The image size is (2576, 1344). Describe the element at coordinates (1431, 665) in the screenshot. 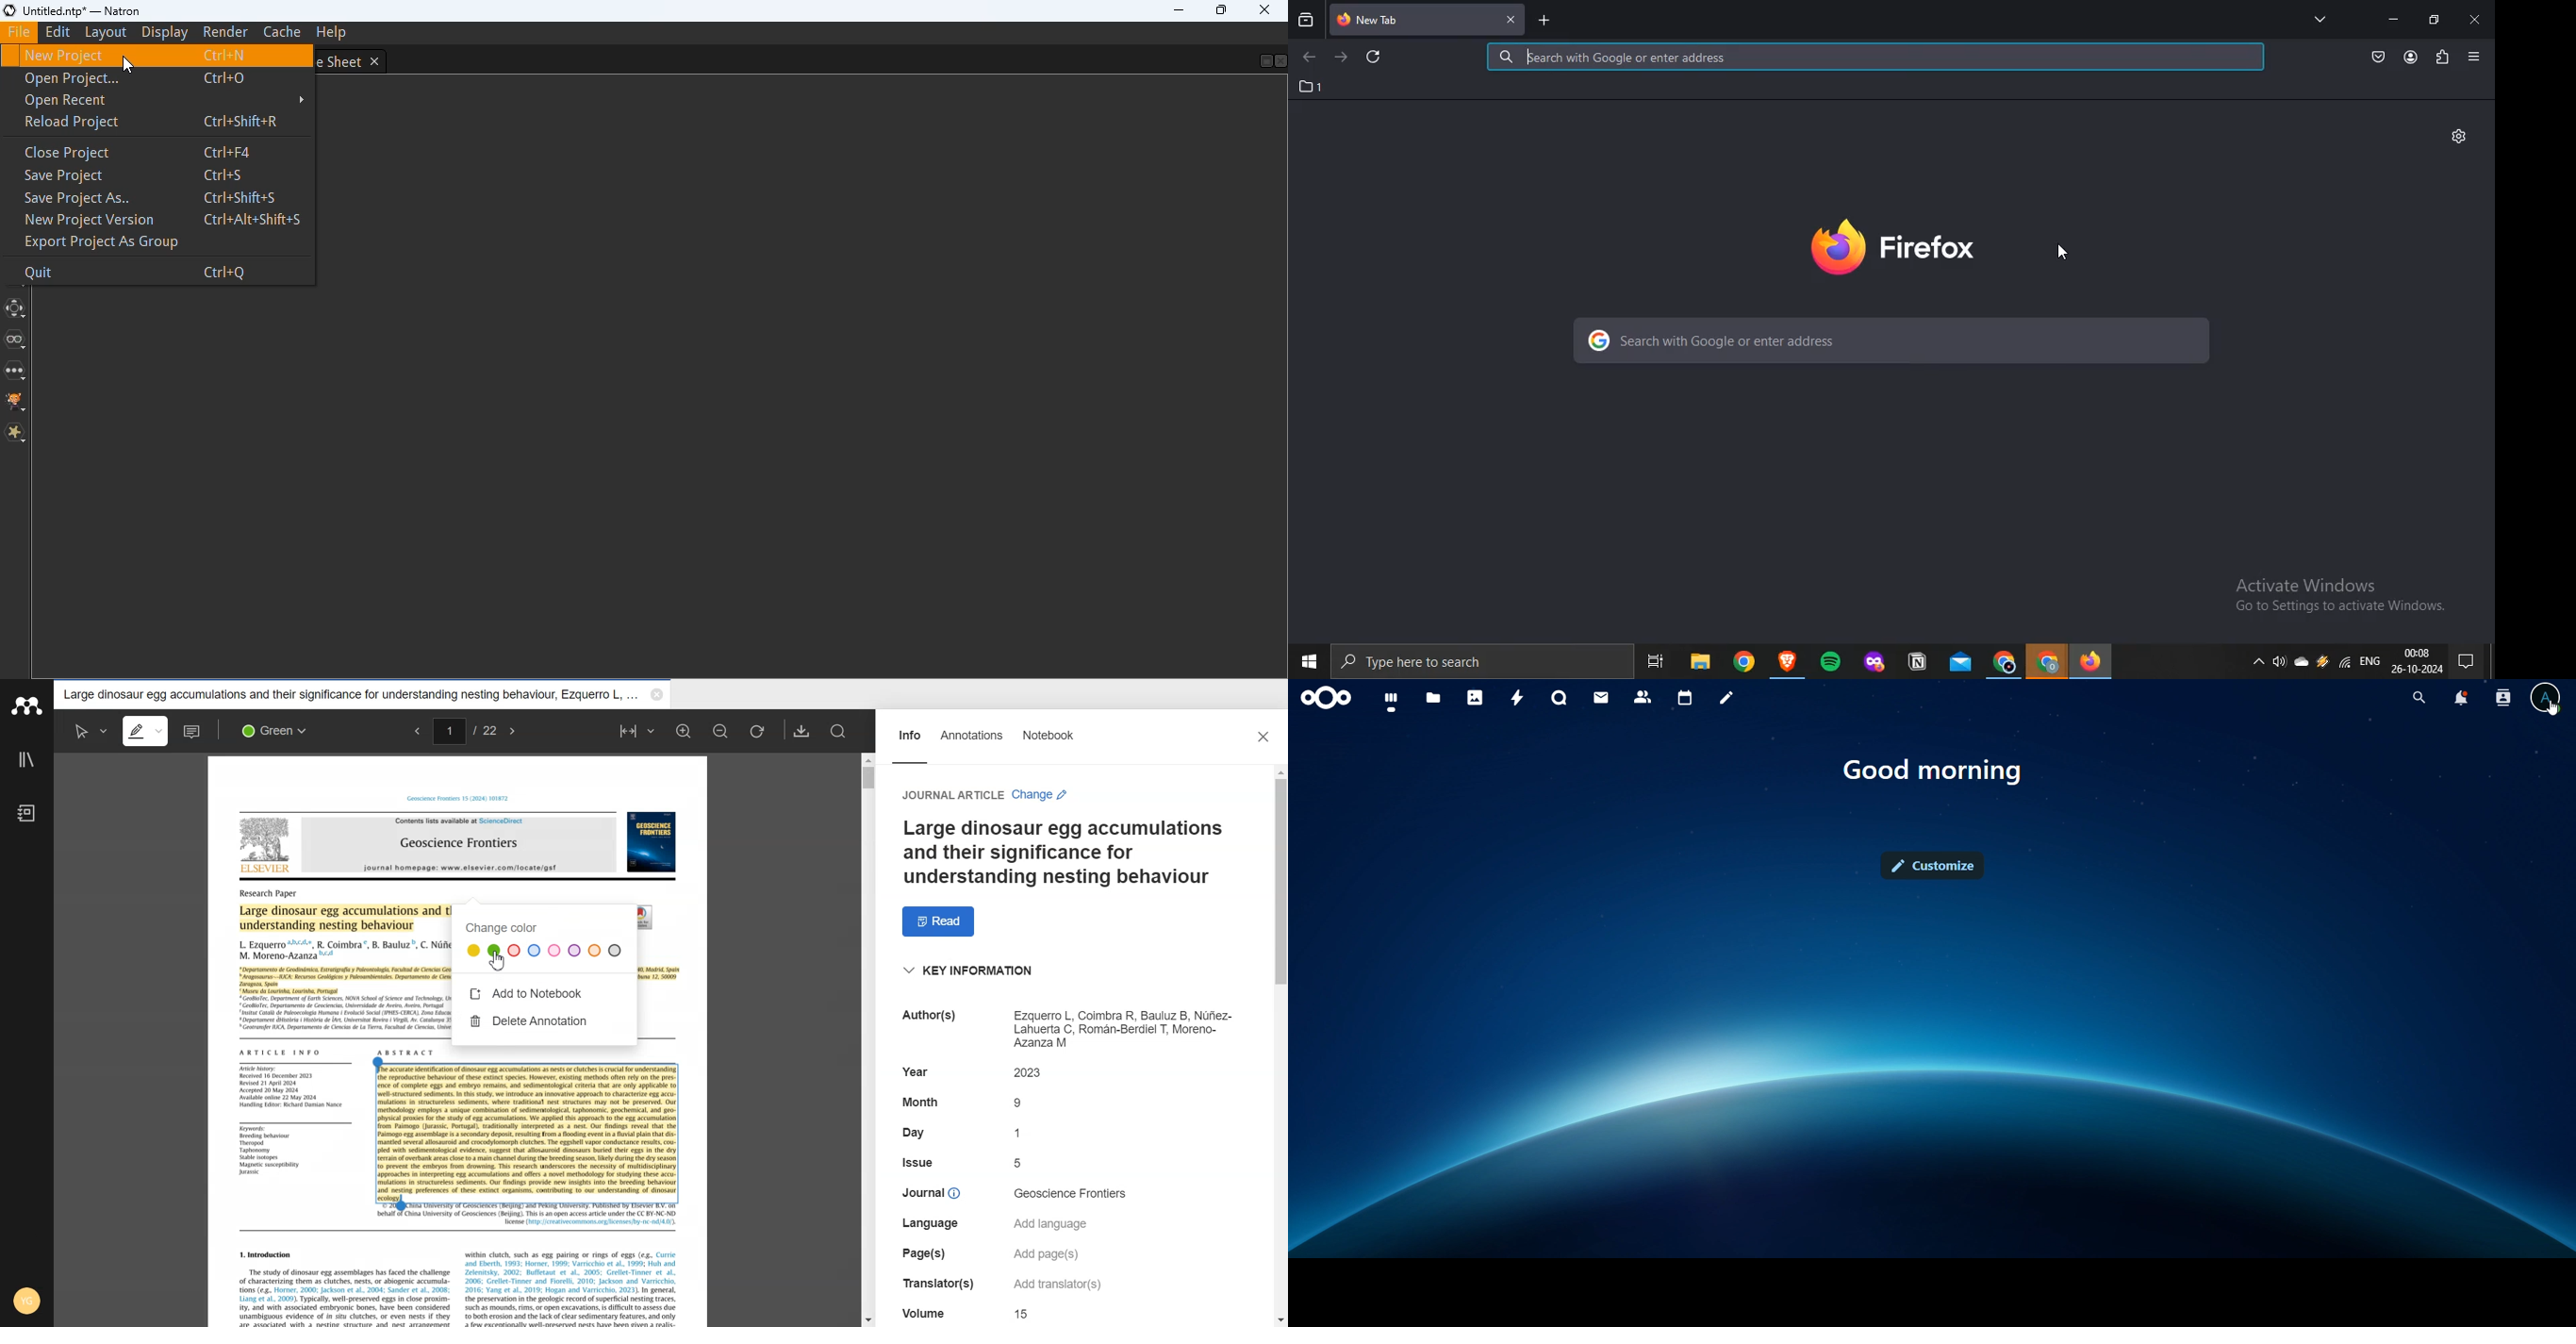

I see `Type here to search` at that location.